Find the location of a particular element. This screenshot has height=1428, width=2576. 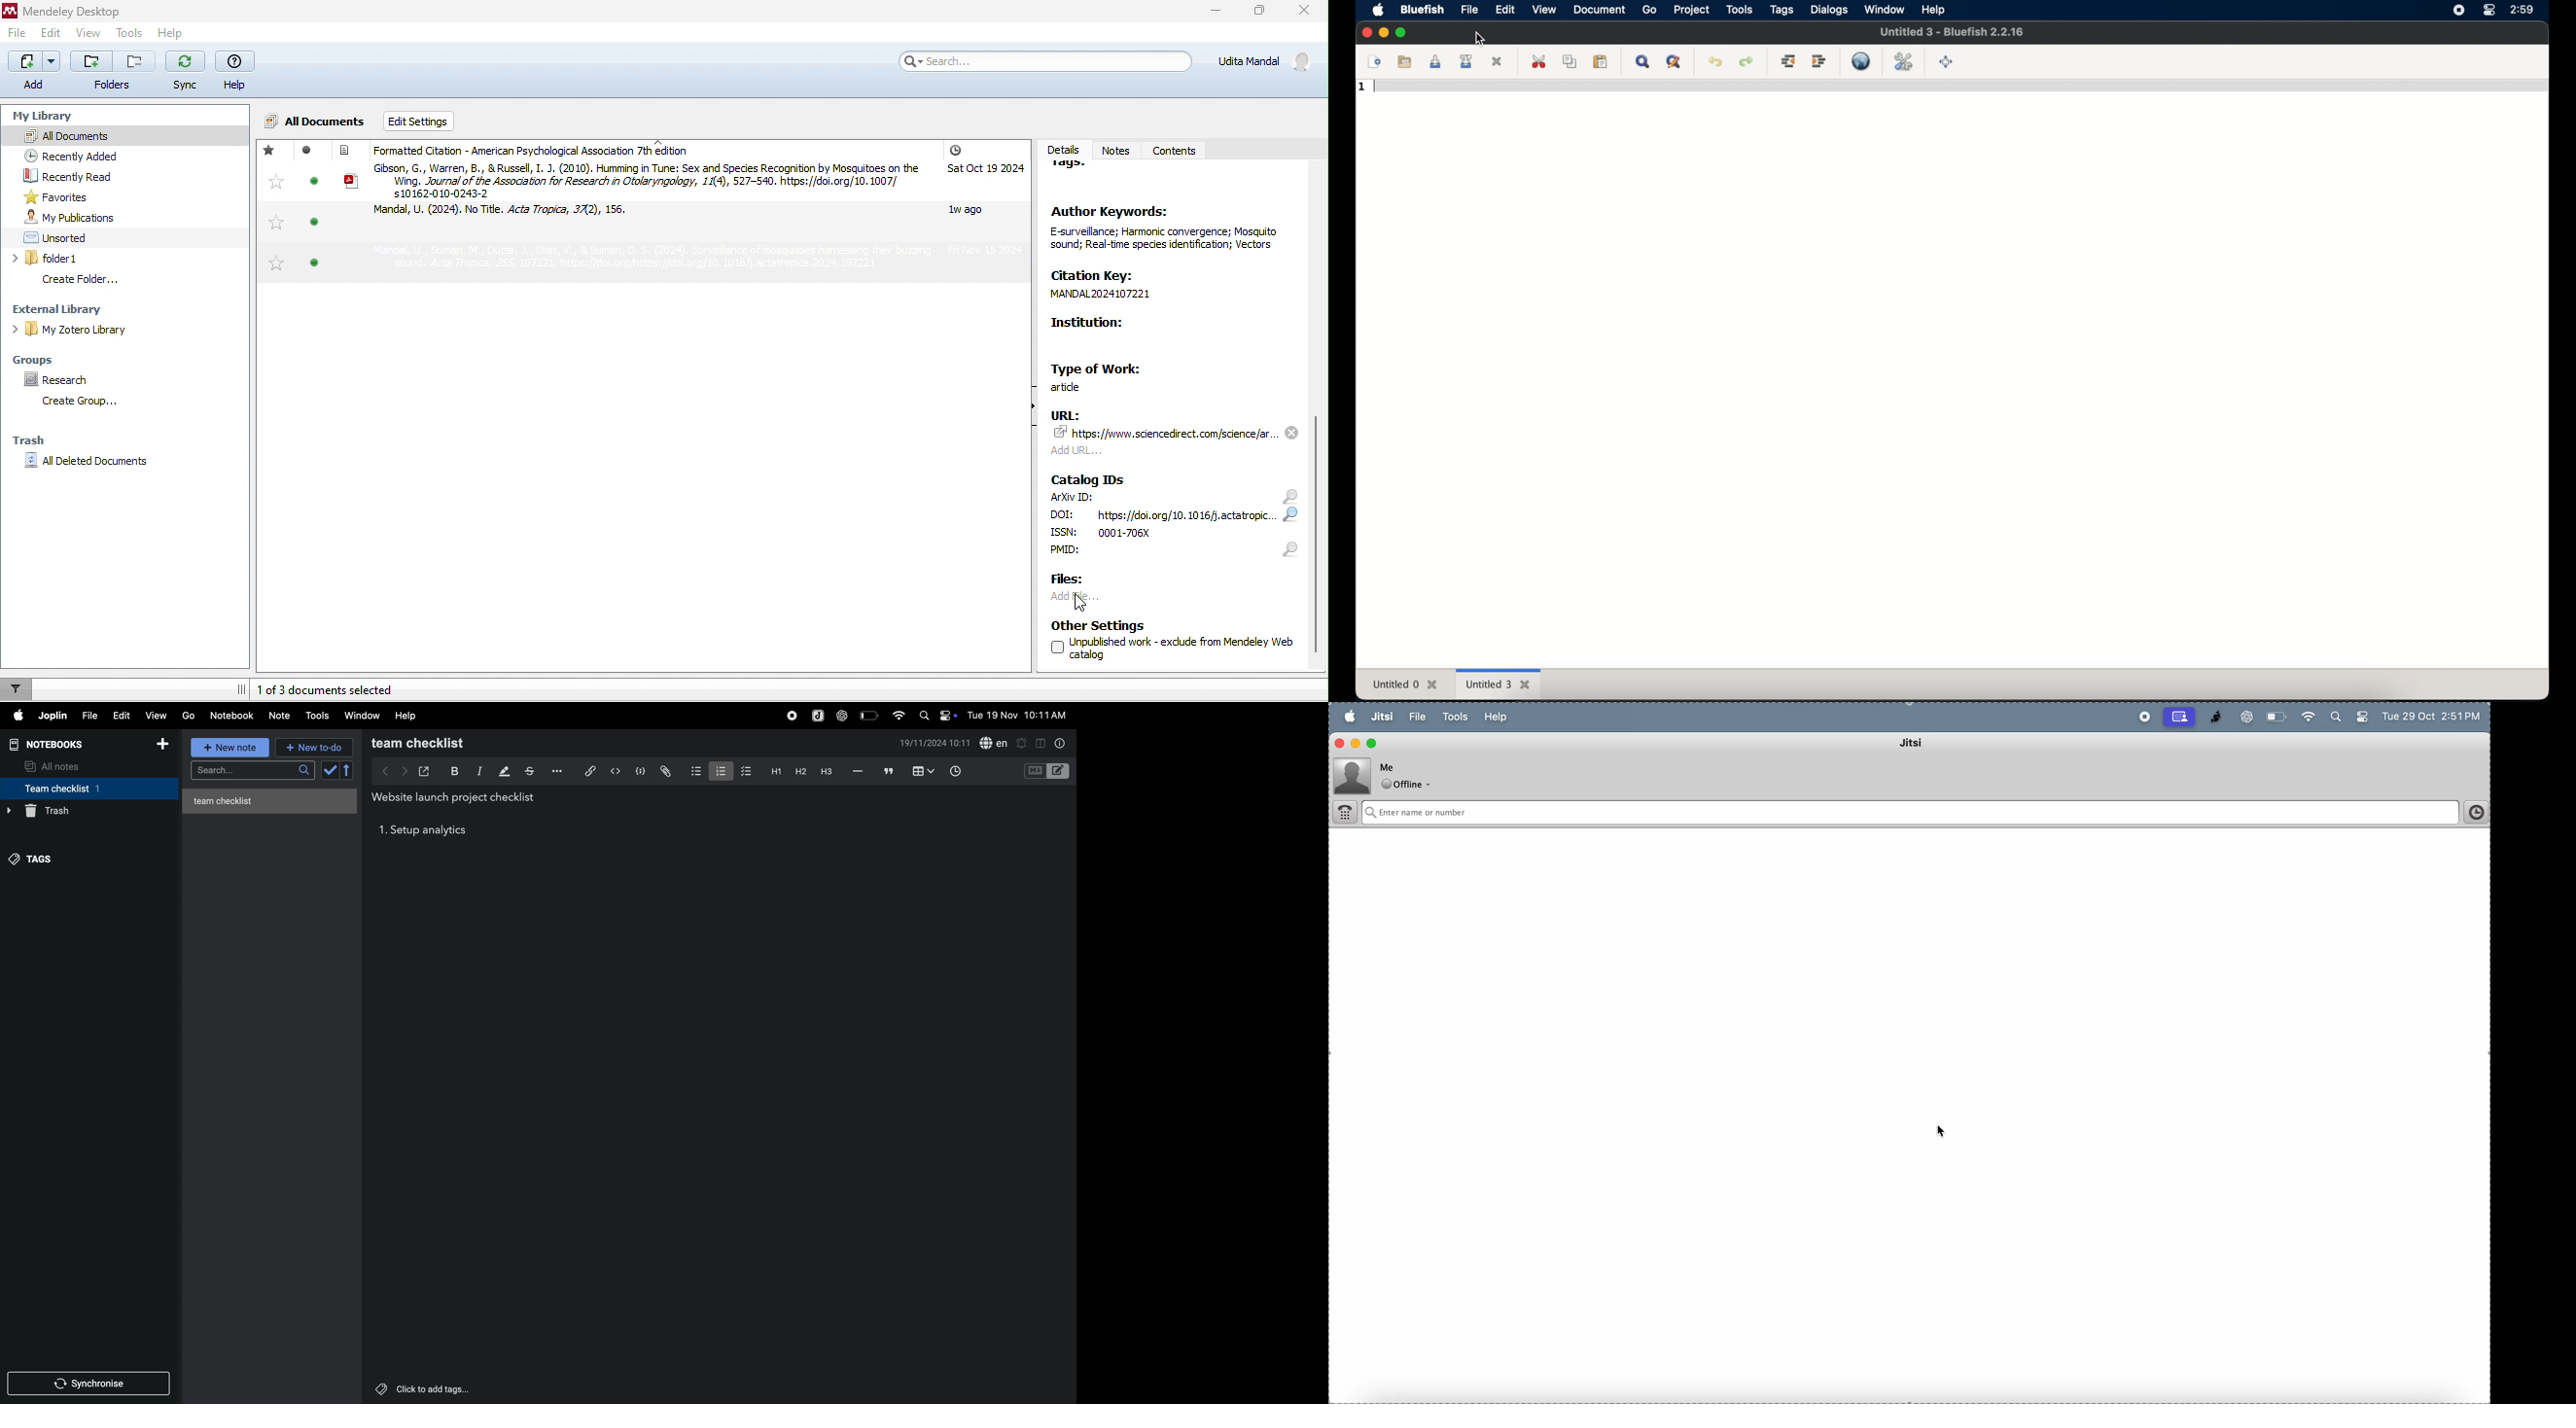

chat gpt is located at coordinates (841, 715).